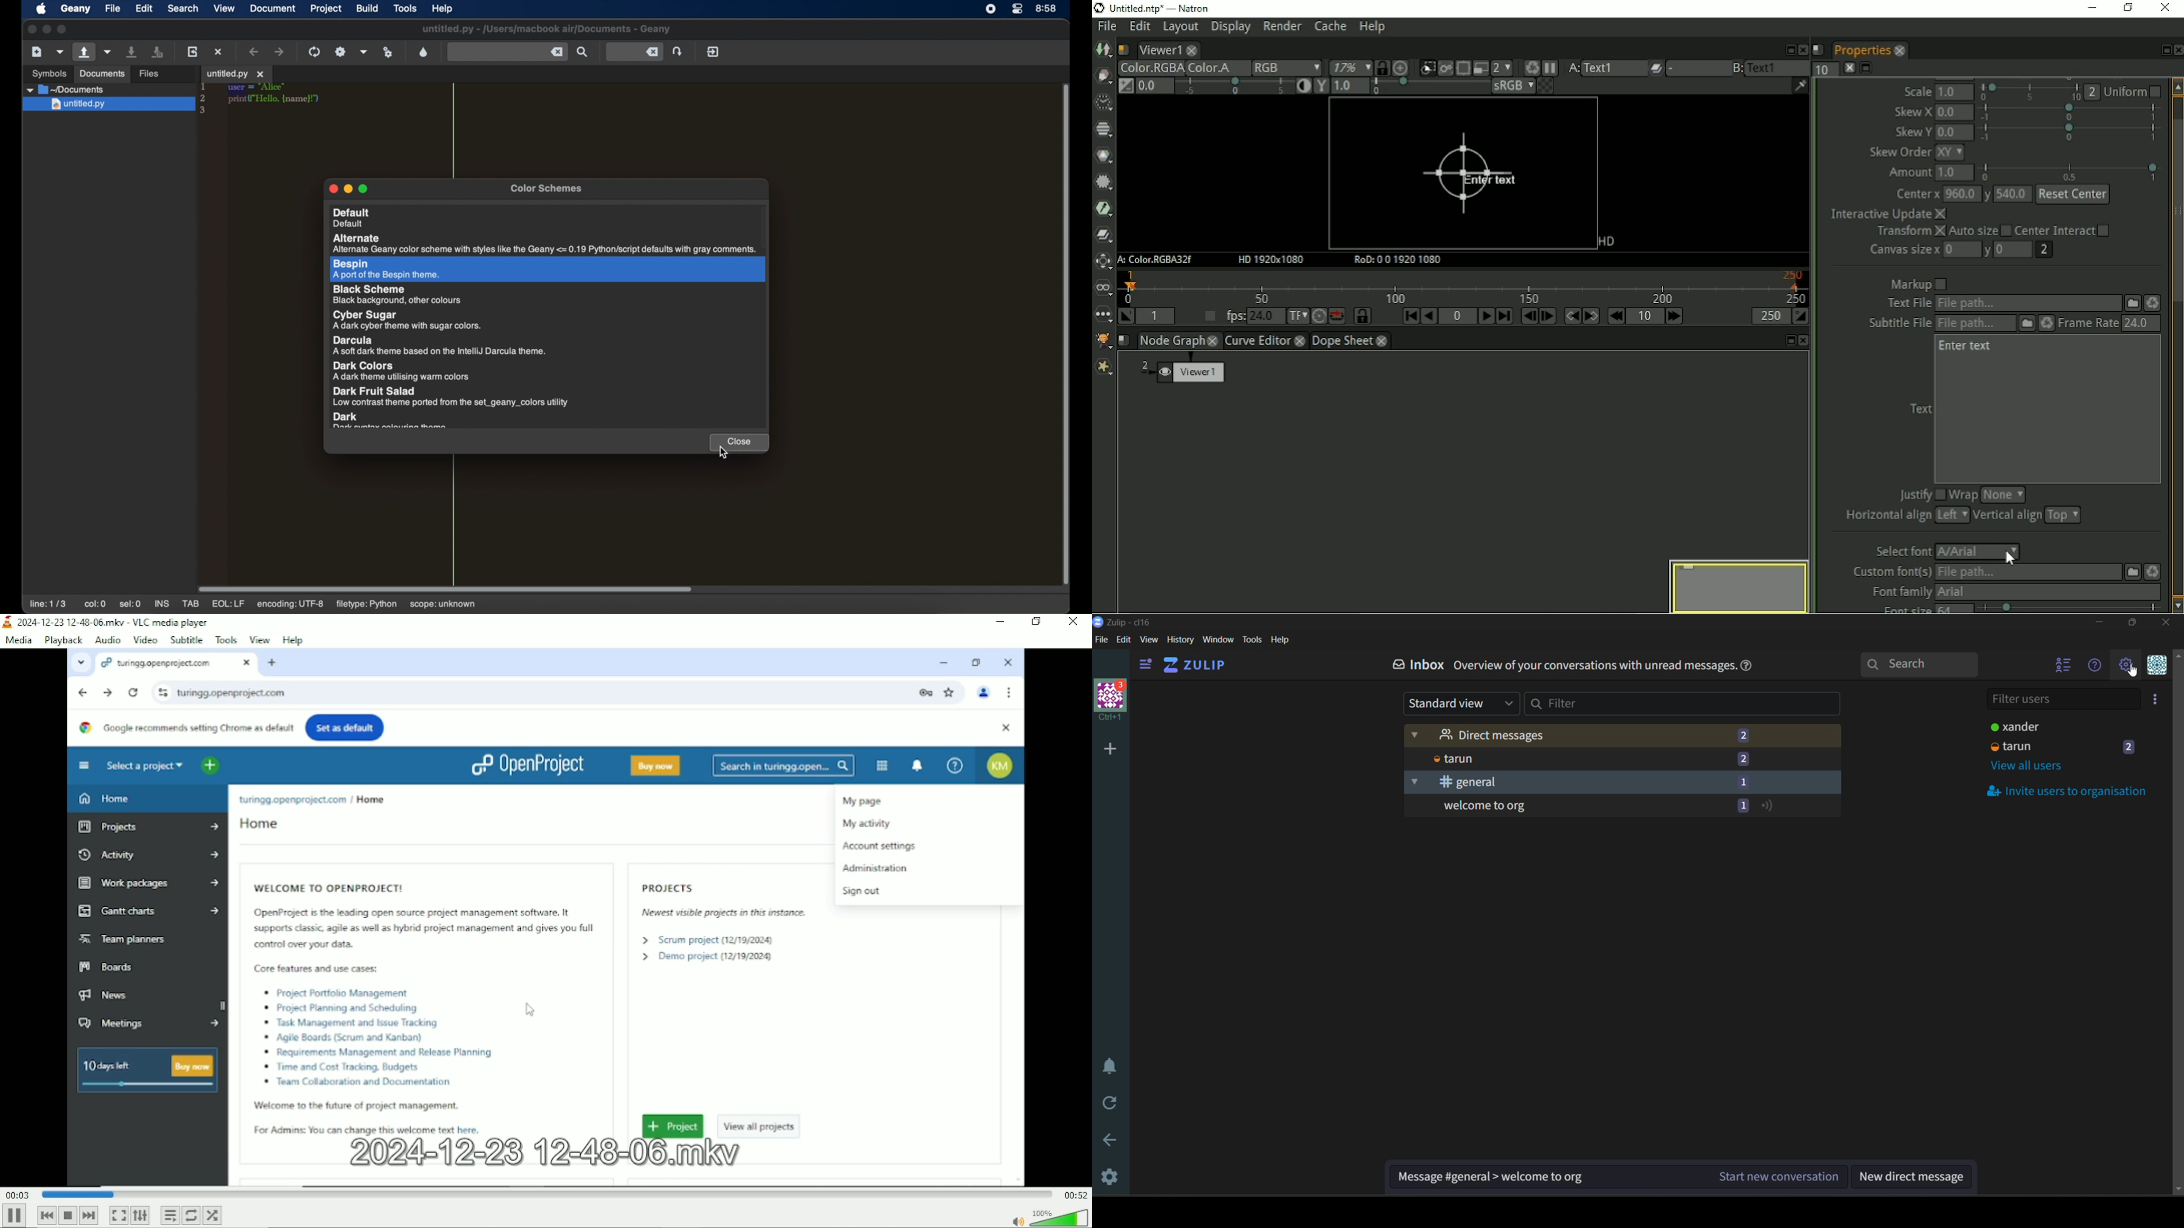 The height and width of the screenshot is (1232, 2184). Describe the element at coordinates (107, 622) in the screenshot. I see `Title` at that location.